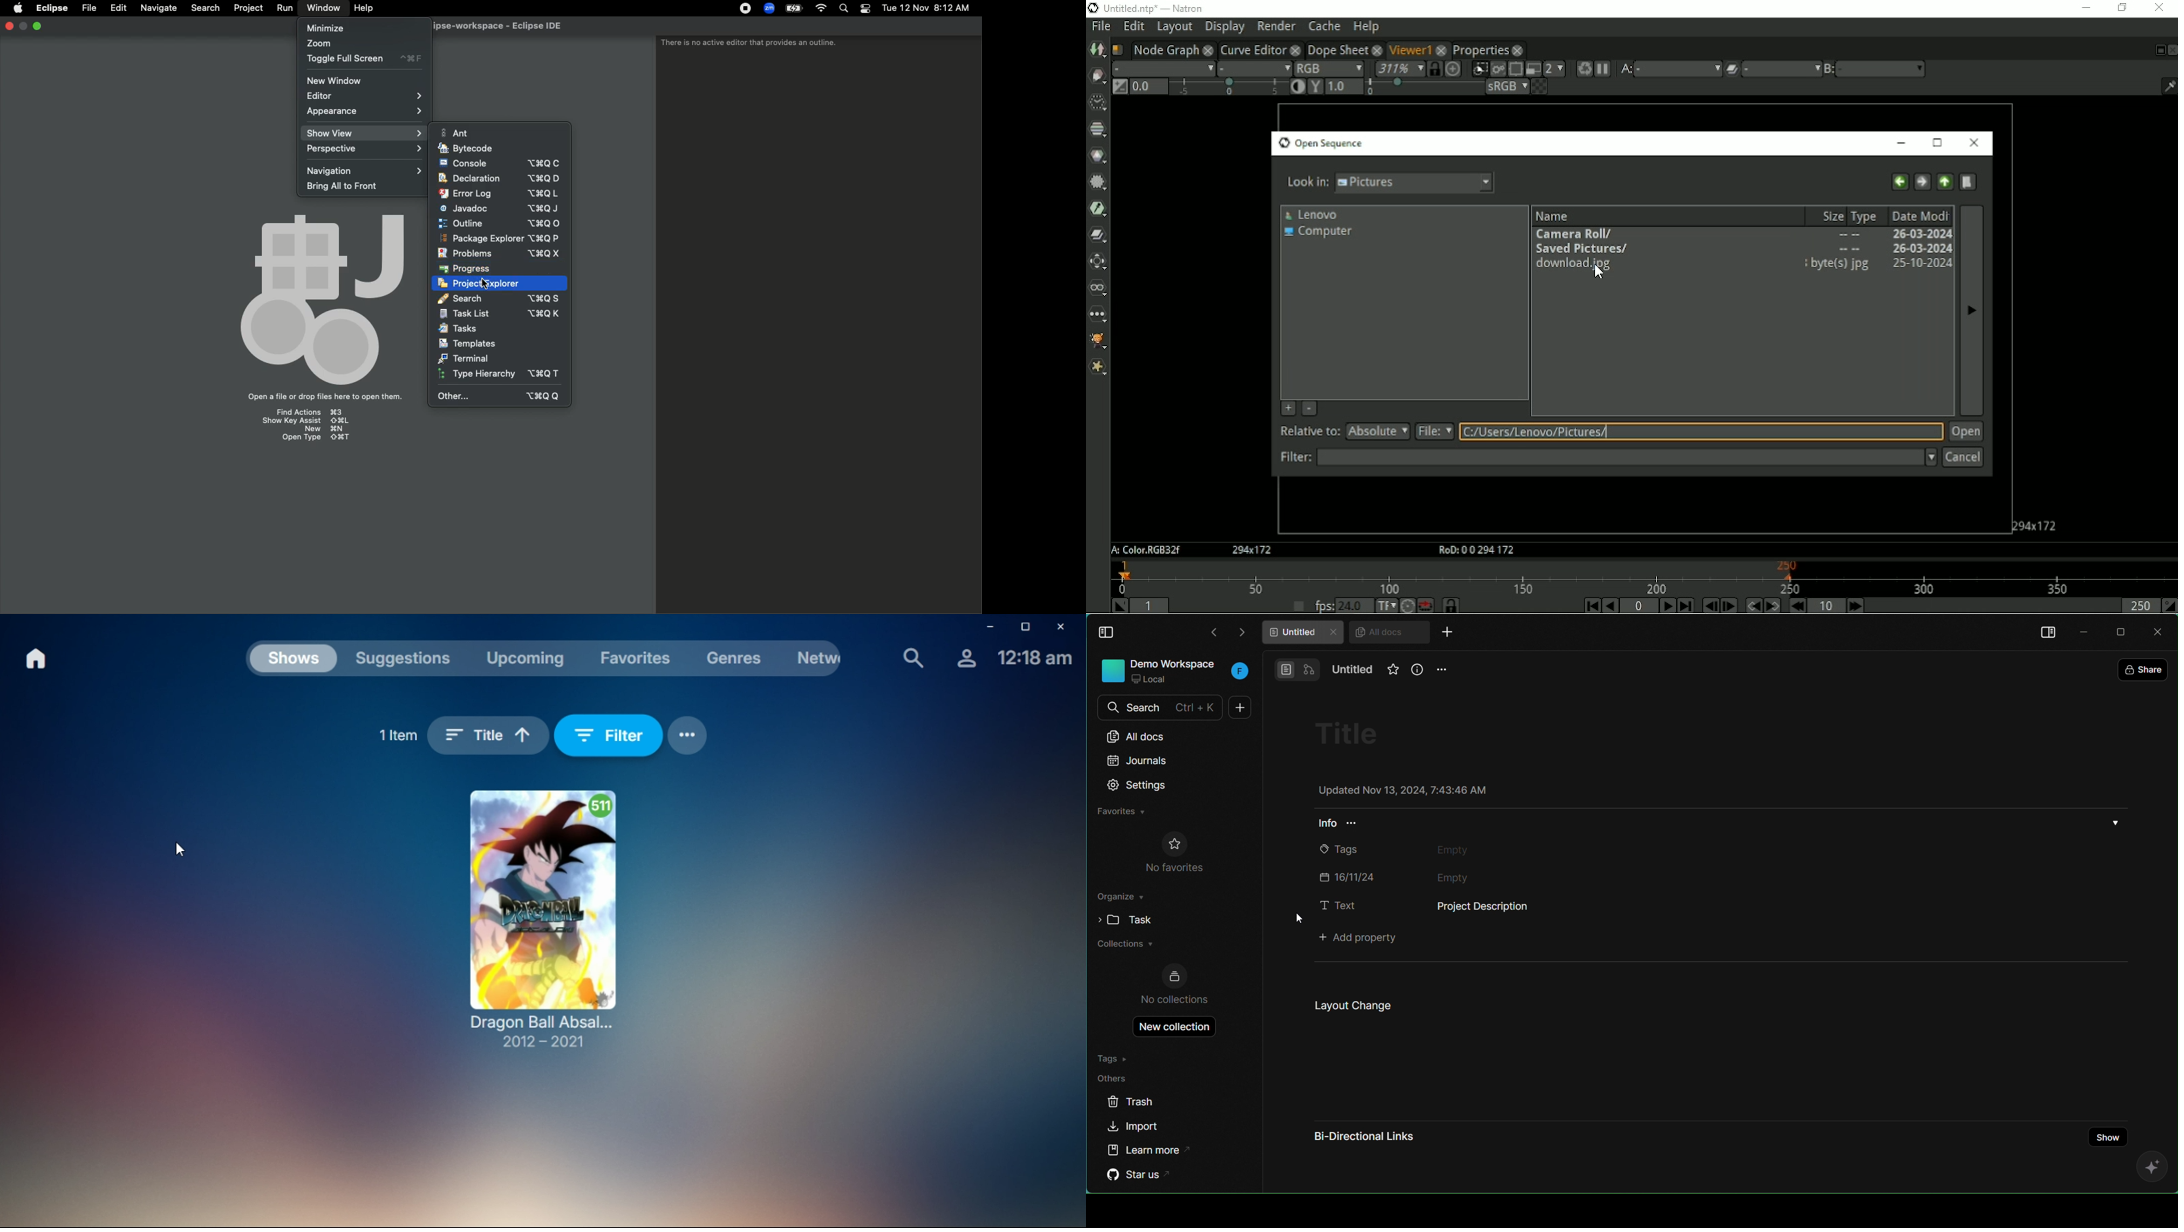 This screenshot has width=2184, height=1232. What do you see at coordinates (1169, 1027) in the screenshot?
I see `new collection ` at bounding box center [1169, 1027].